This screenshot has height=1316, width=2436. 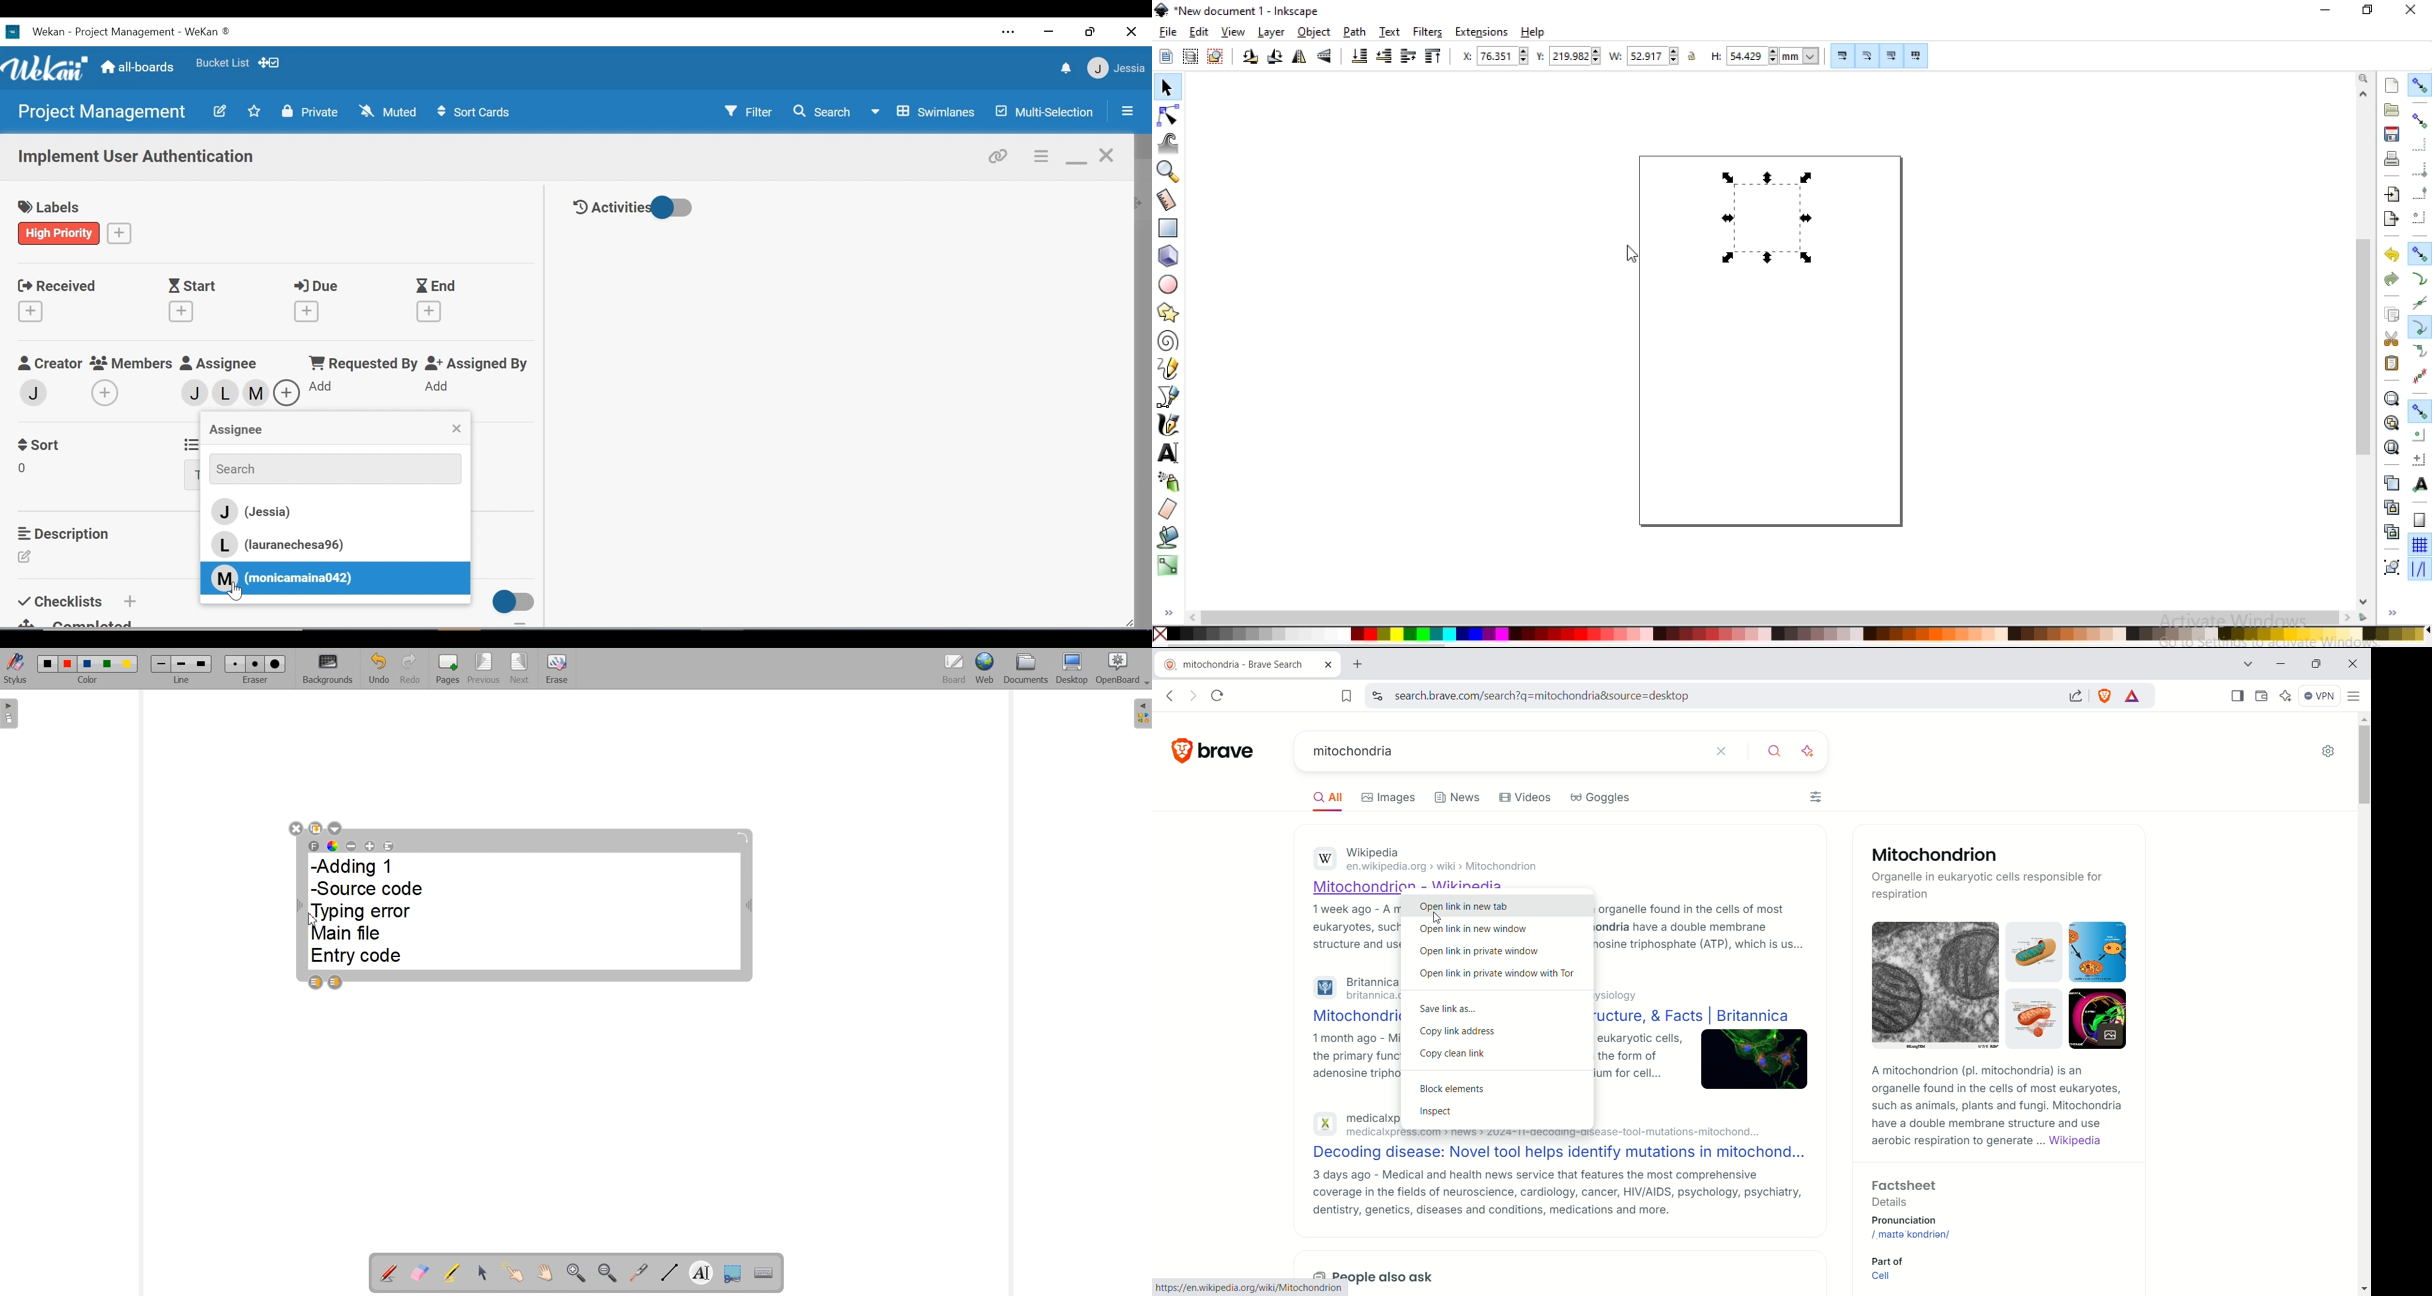 I want to click on edit paths by nodes, so click(x=1171, y=116).